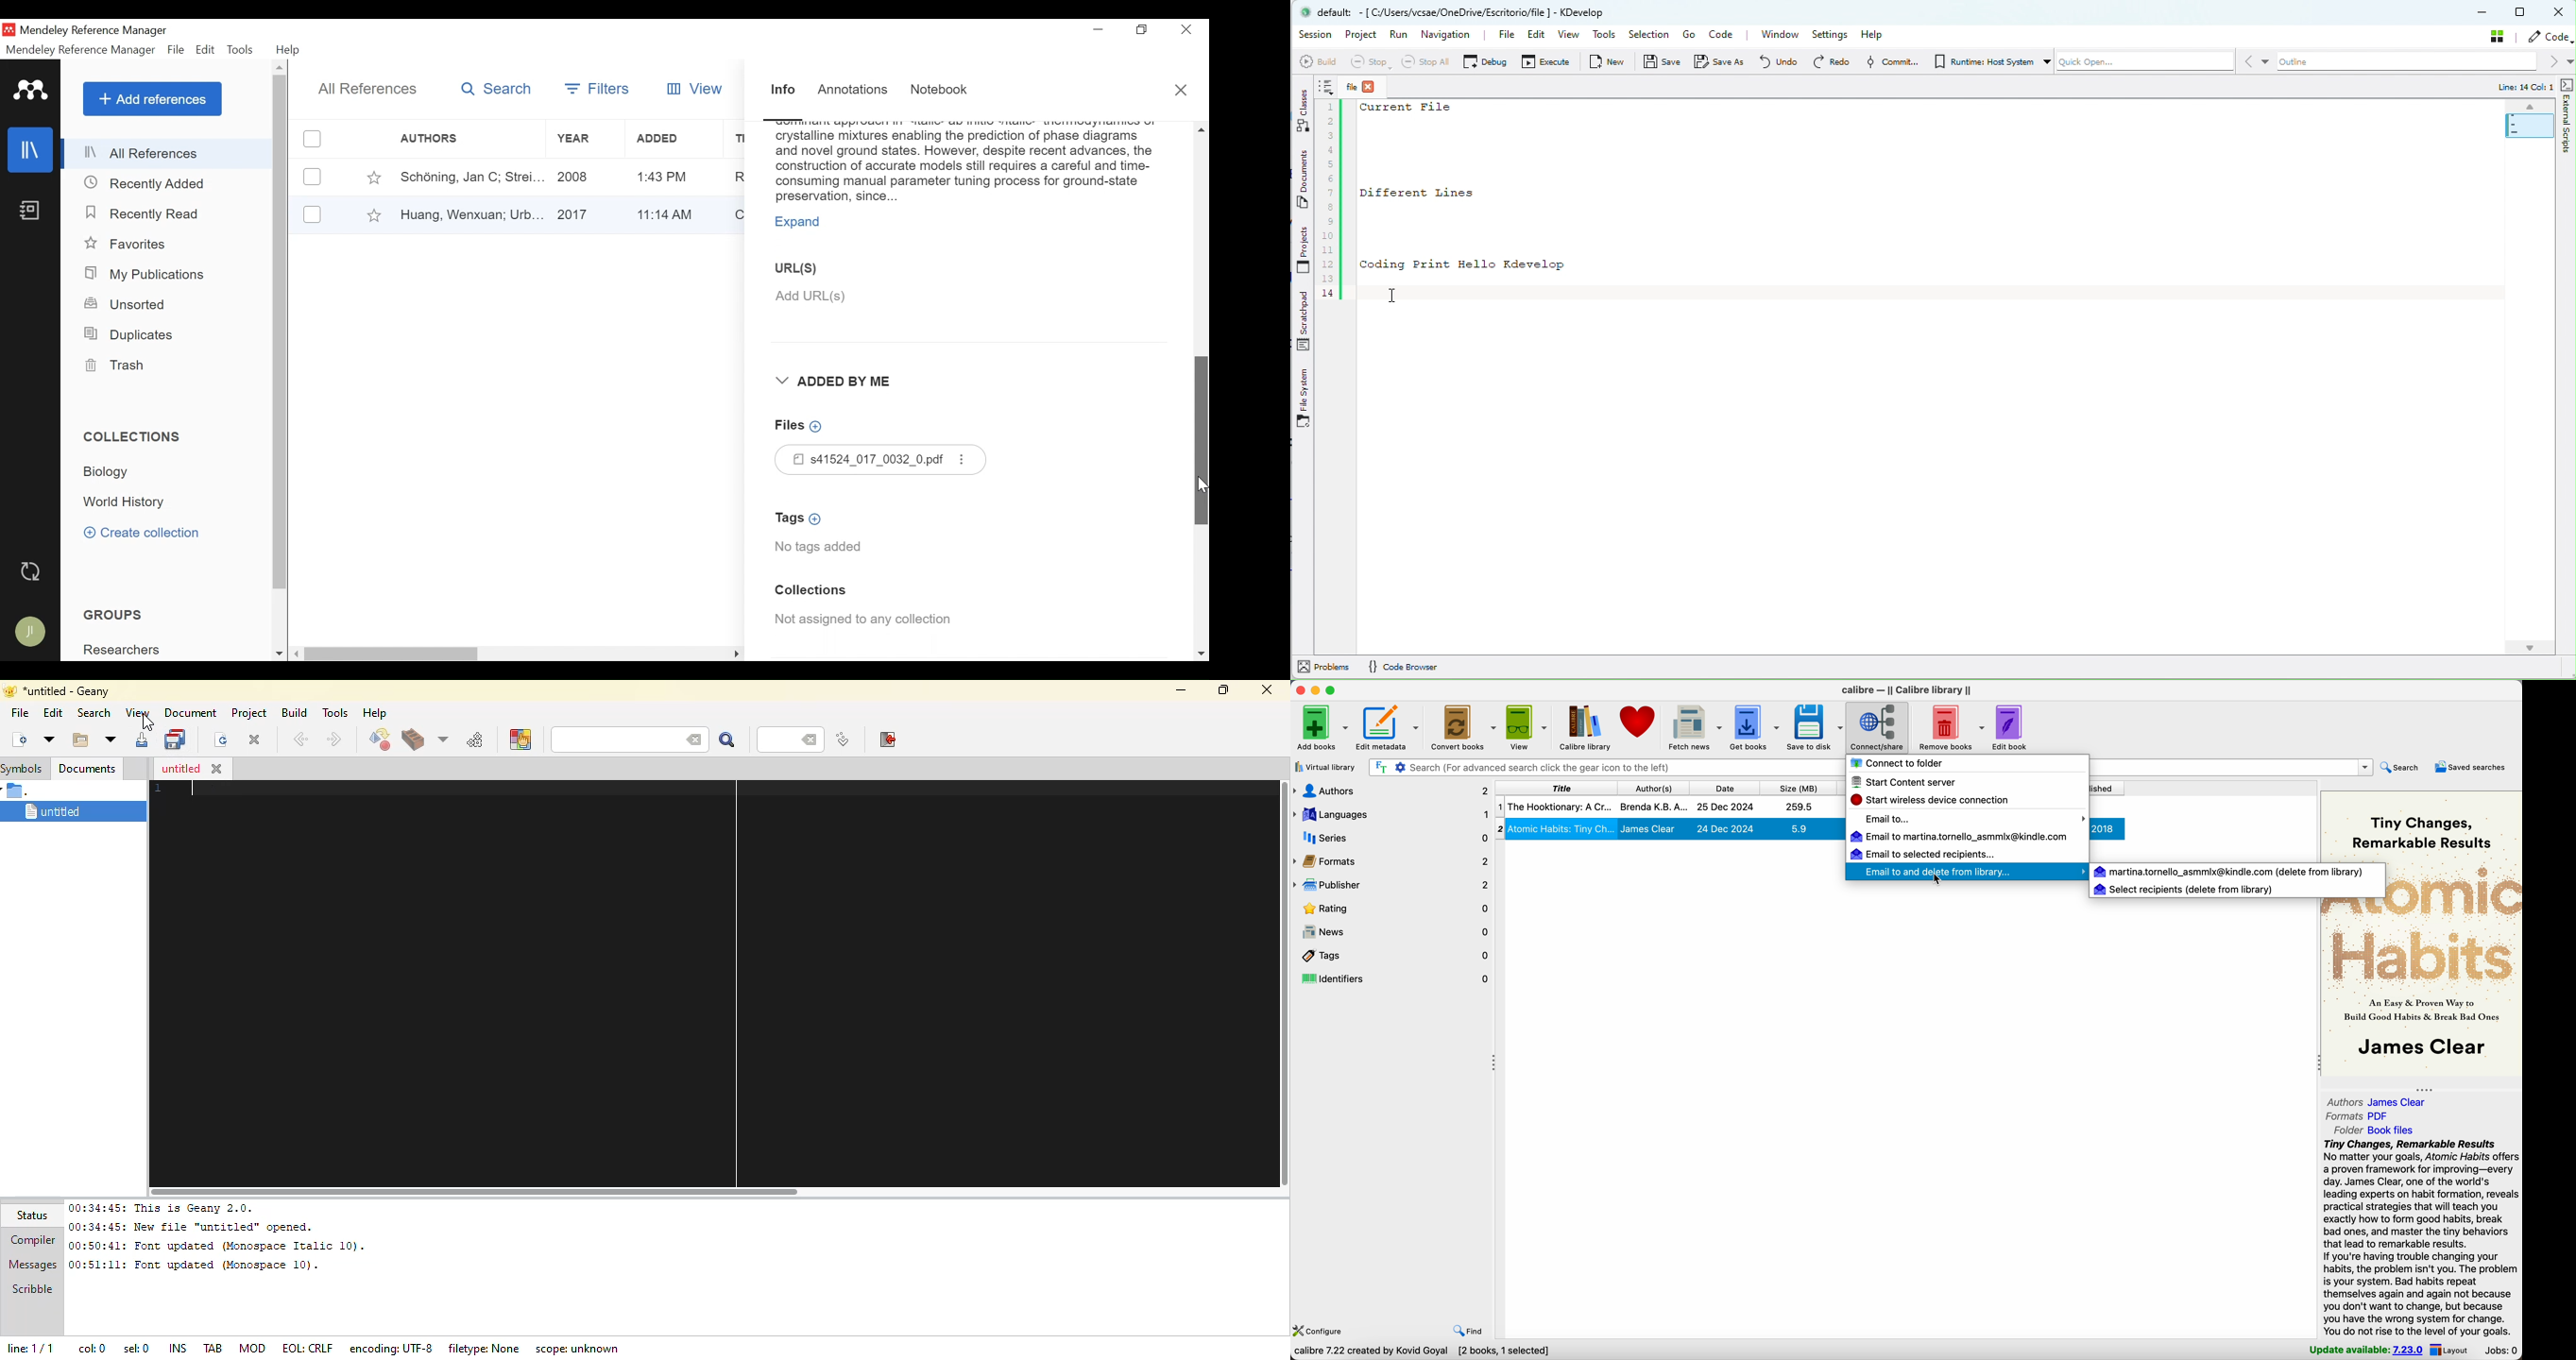  I want to click on Help, so click(289, 51).